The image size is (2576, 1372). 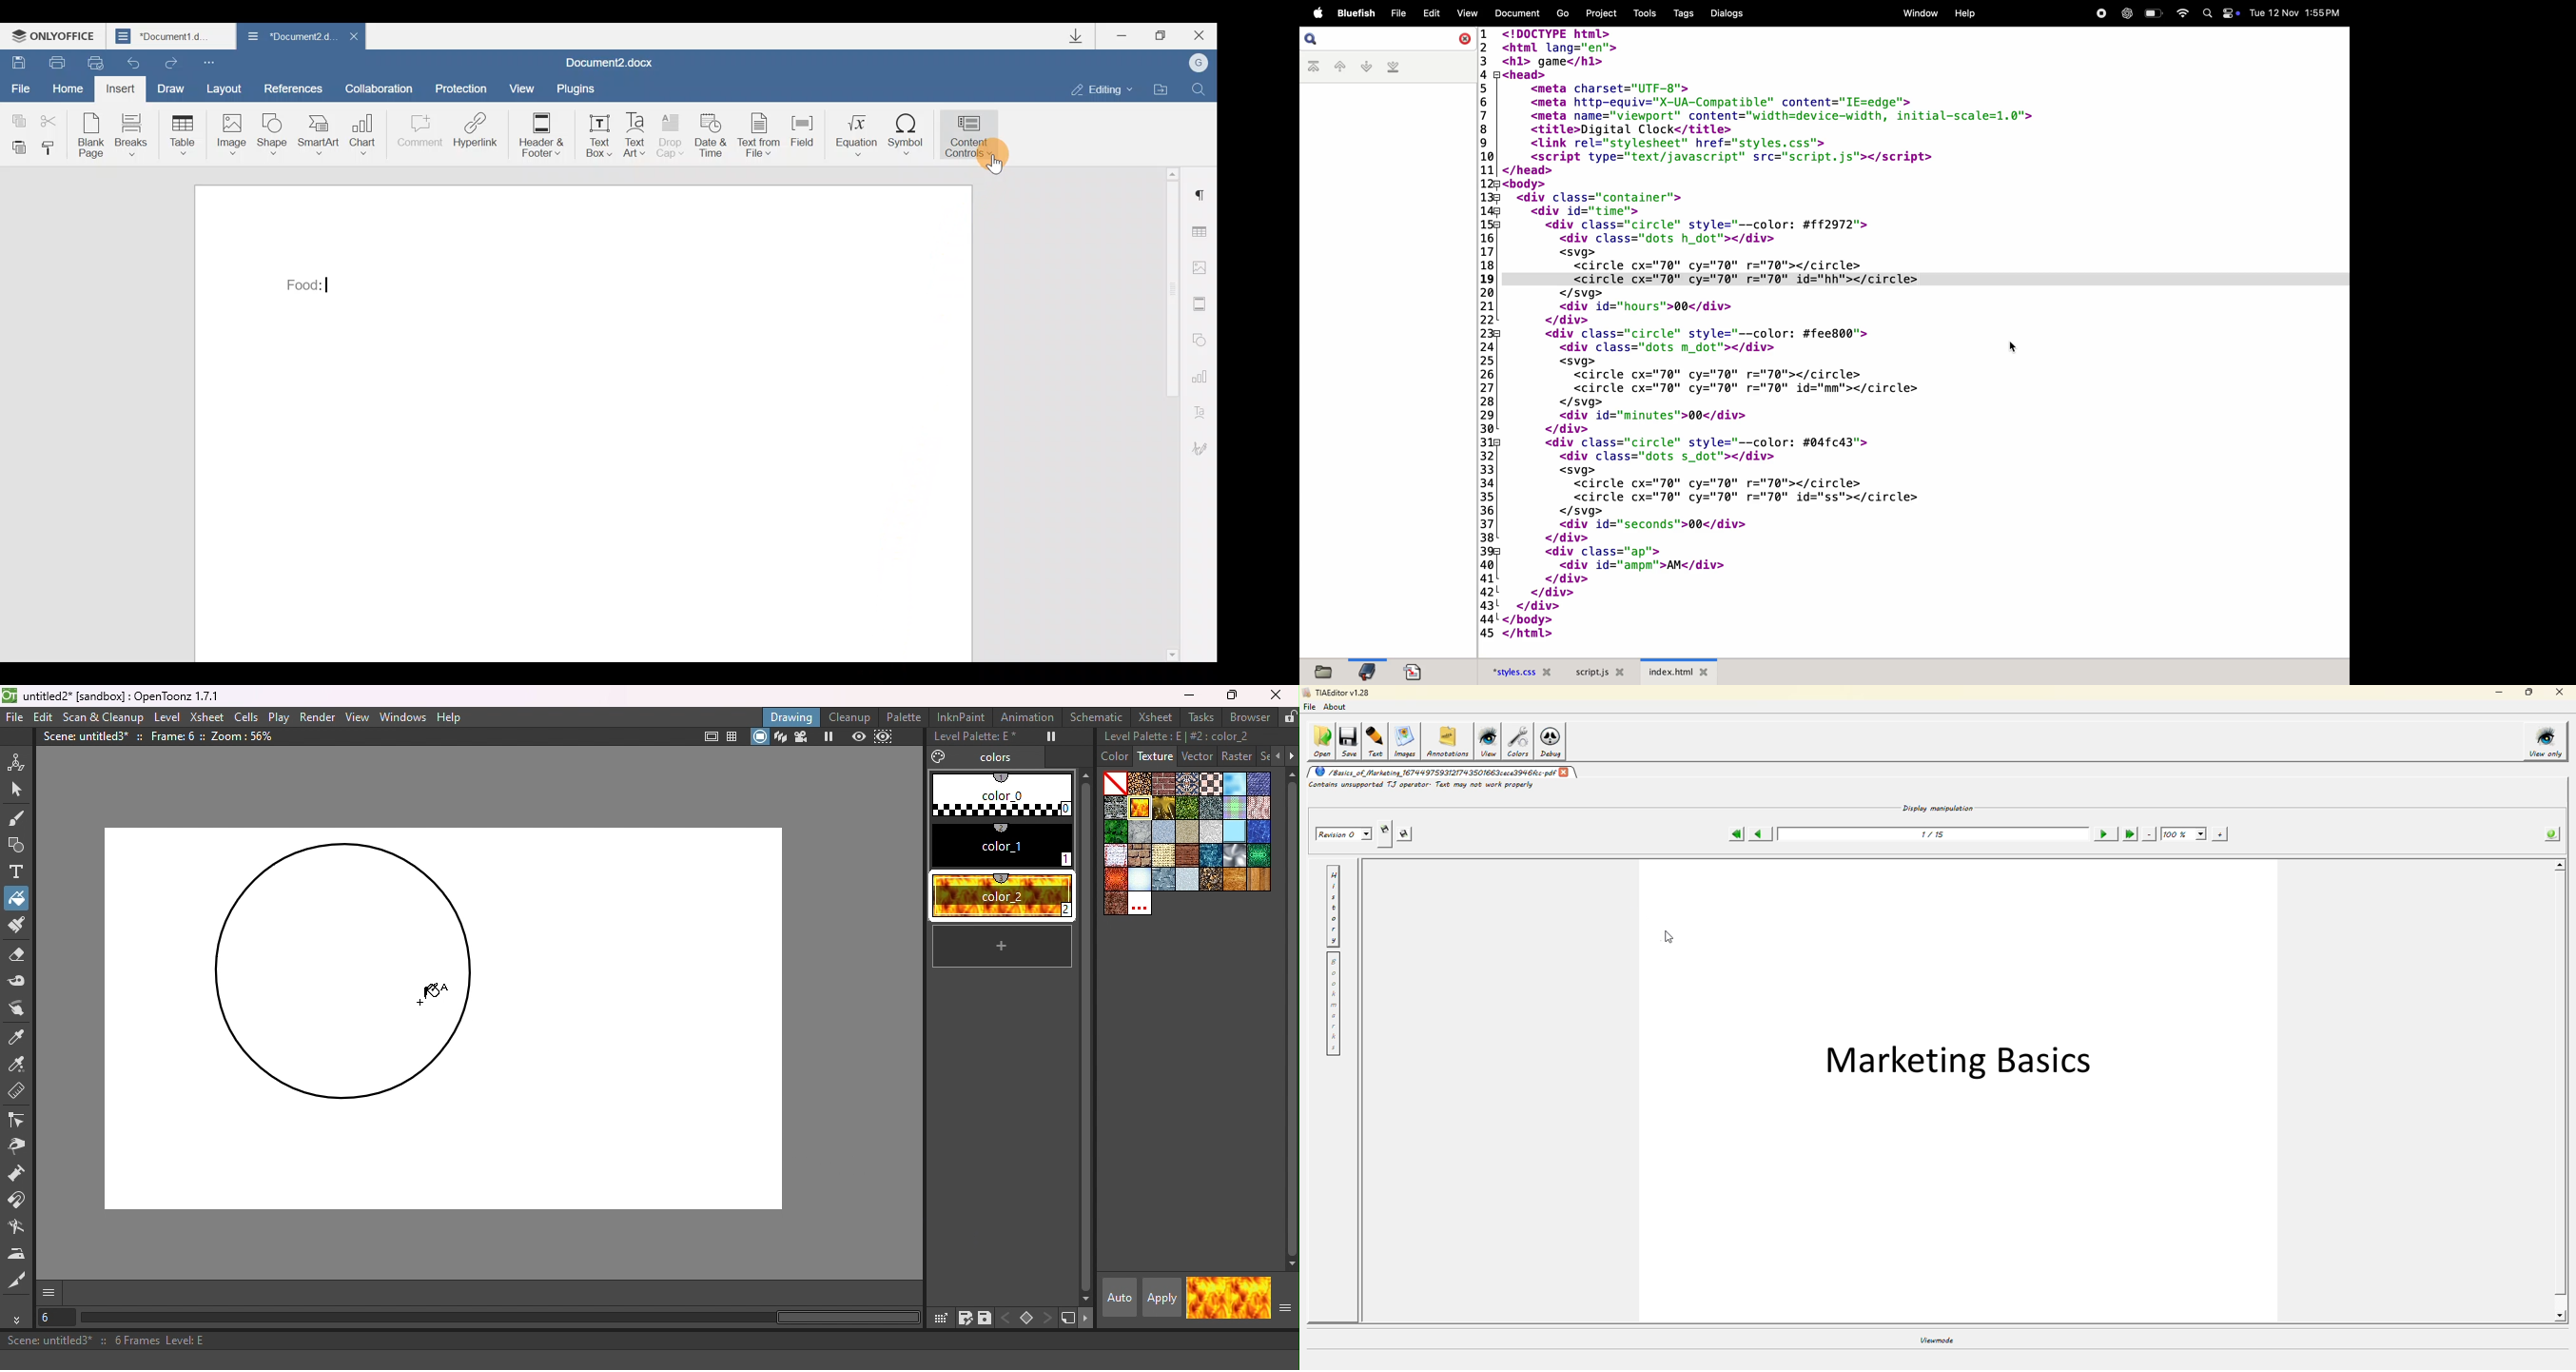 I want to click on tiaeditor, so click(x=1337, y=694).